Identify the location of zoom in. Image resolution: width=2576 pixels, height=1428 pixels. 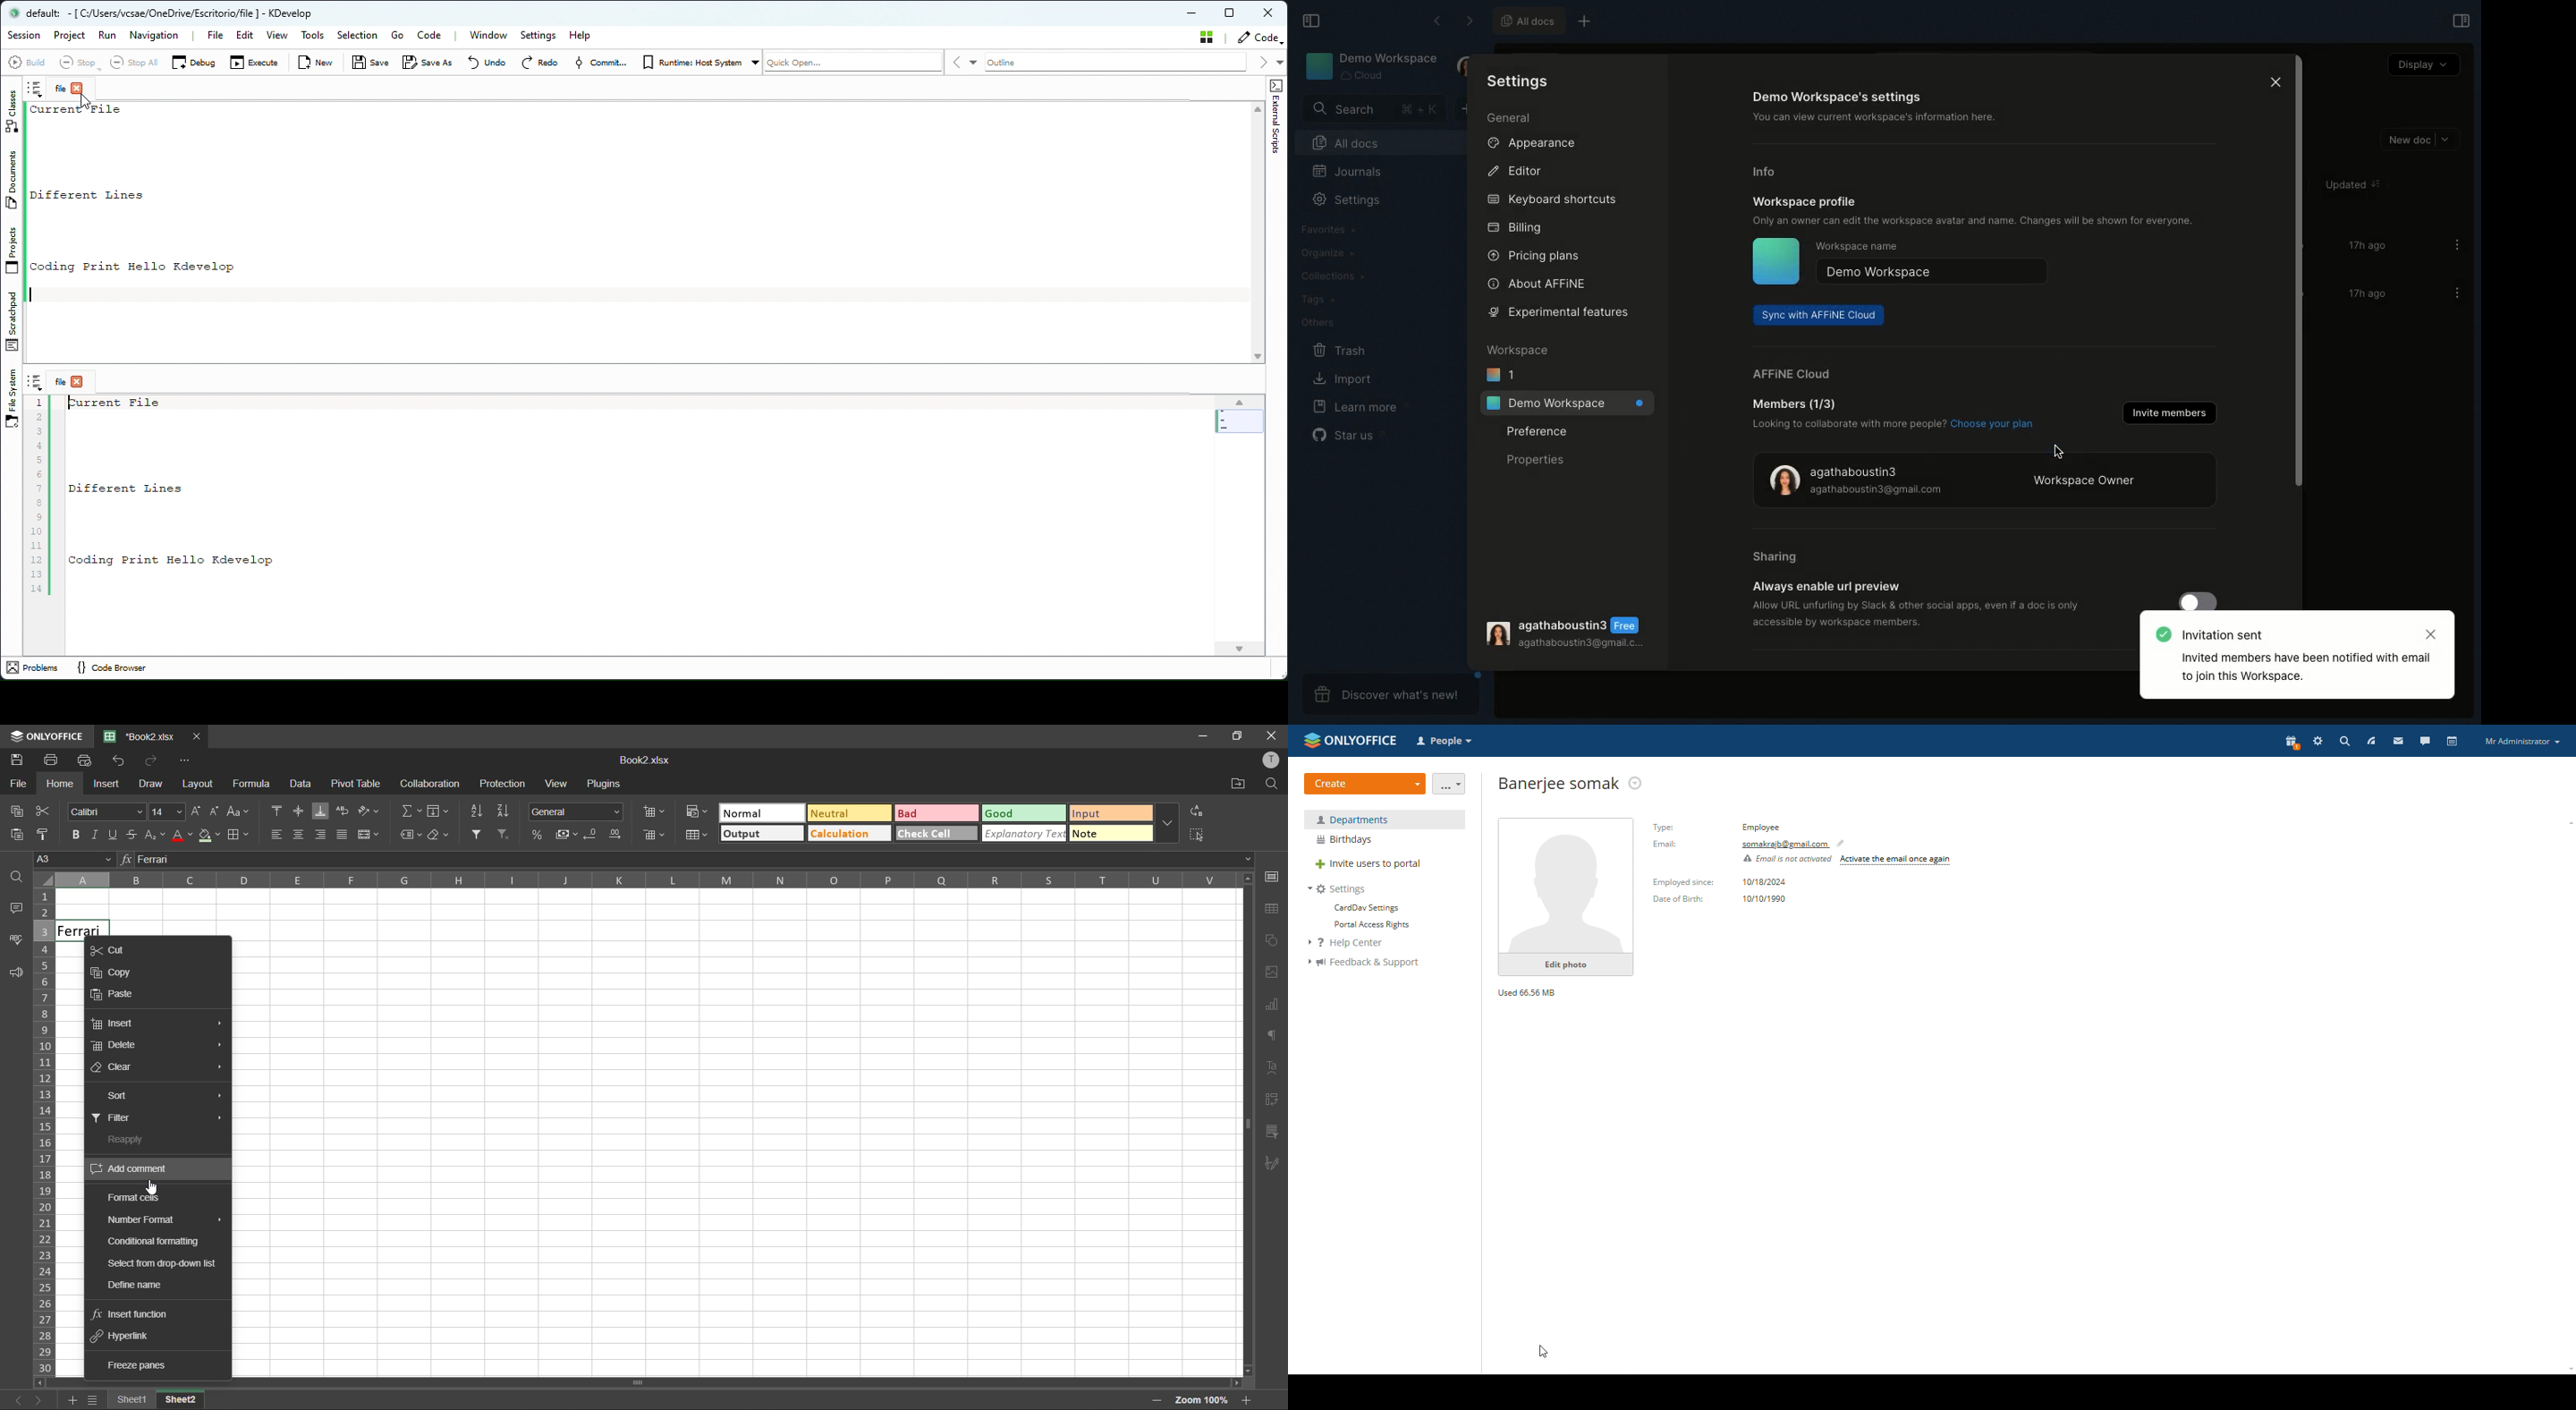
(1248, 1400).